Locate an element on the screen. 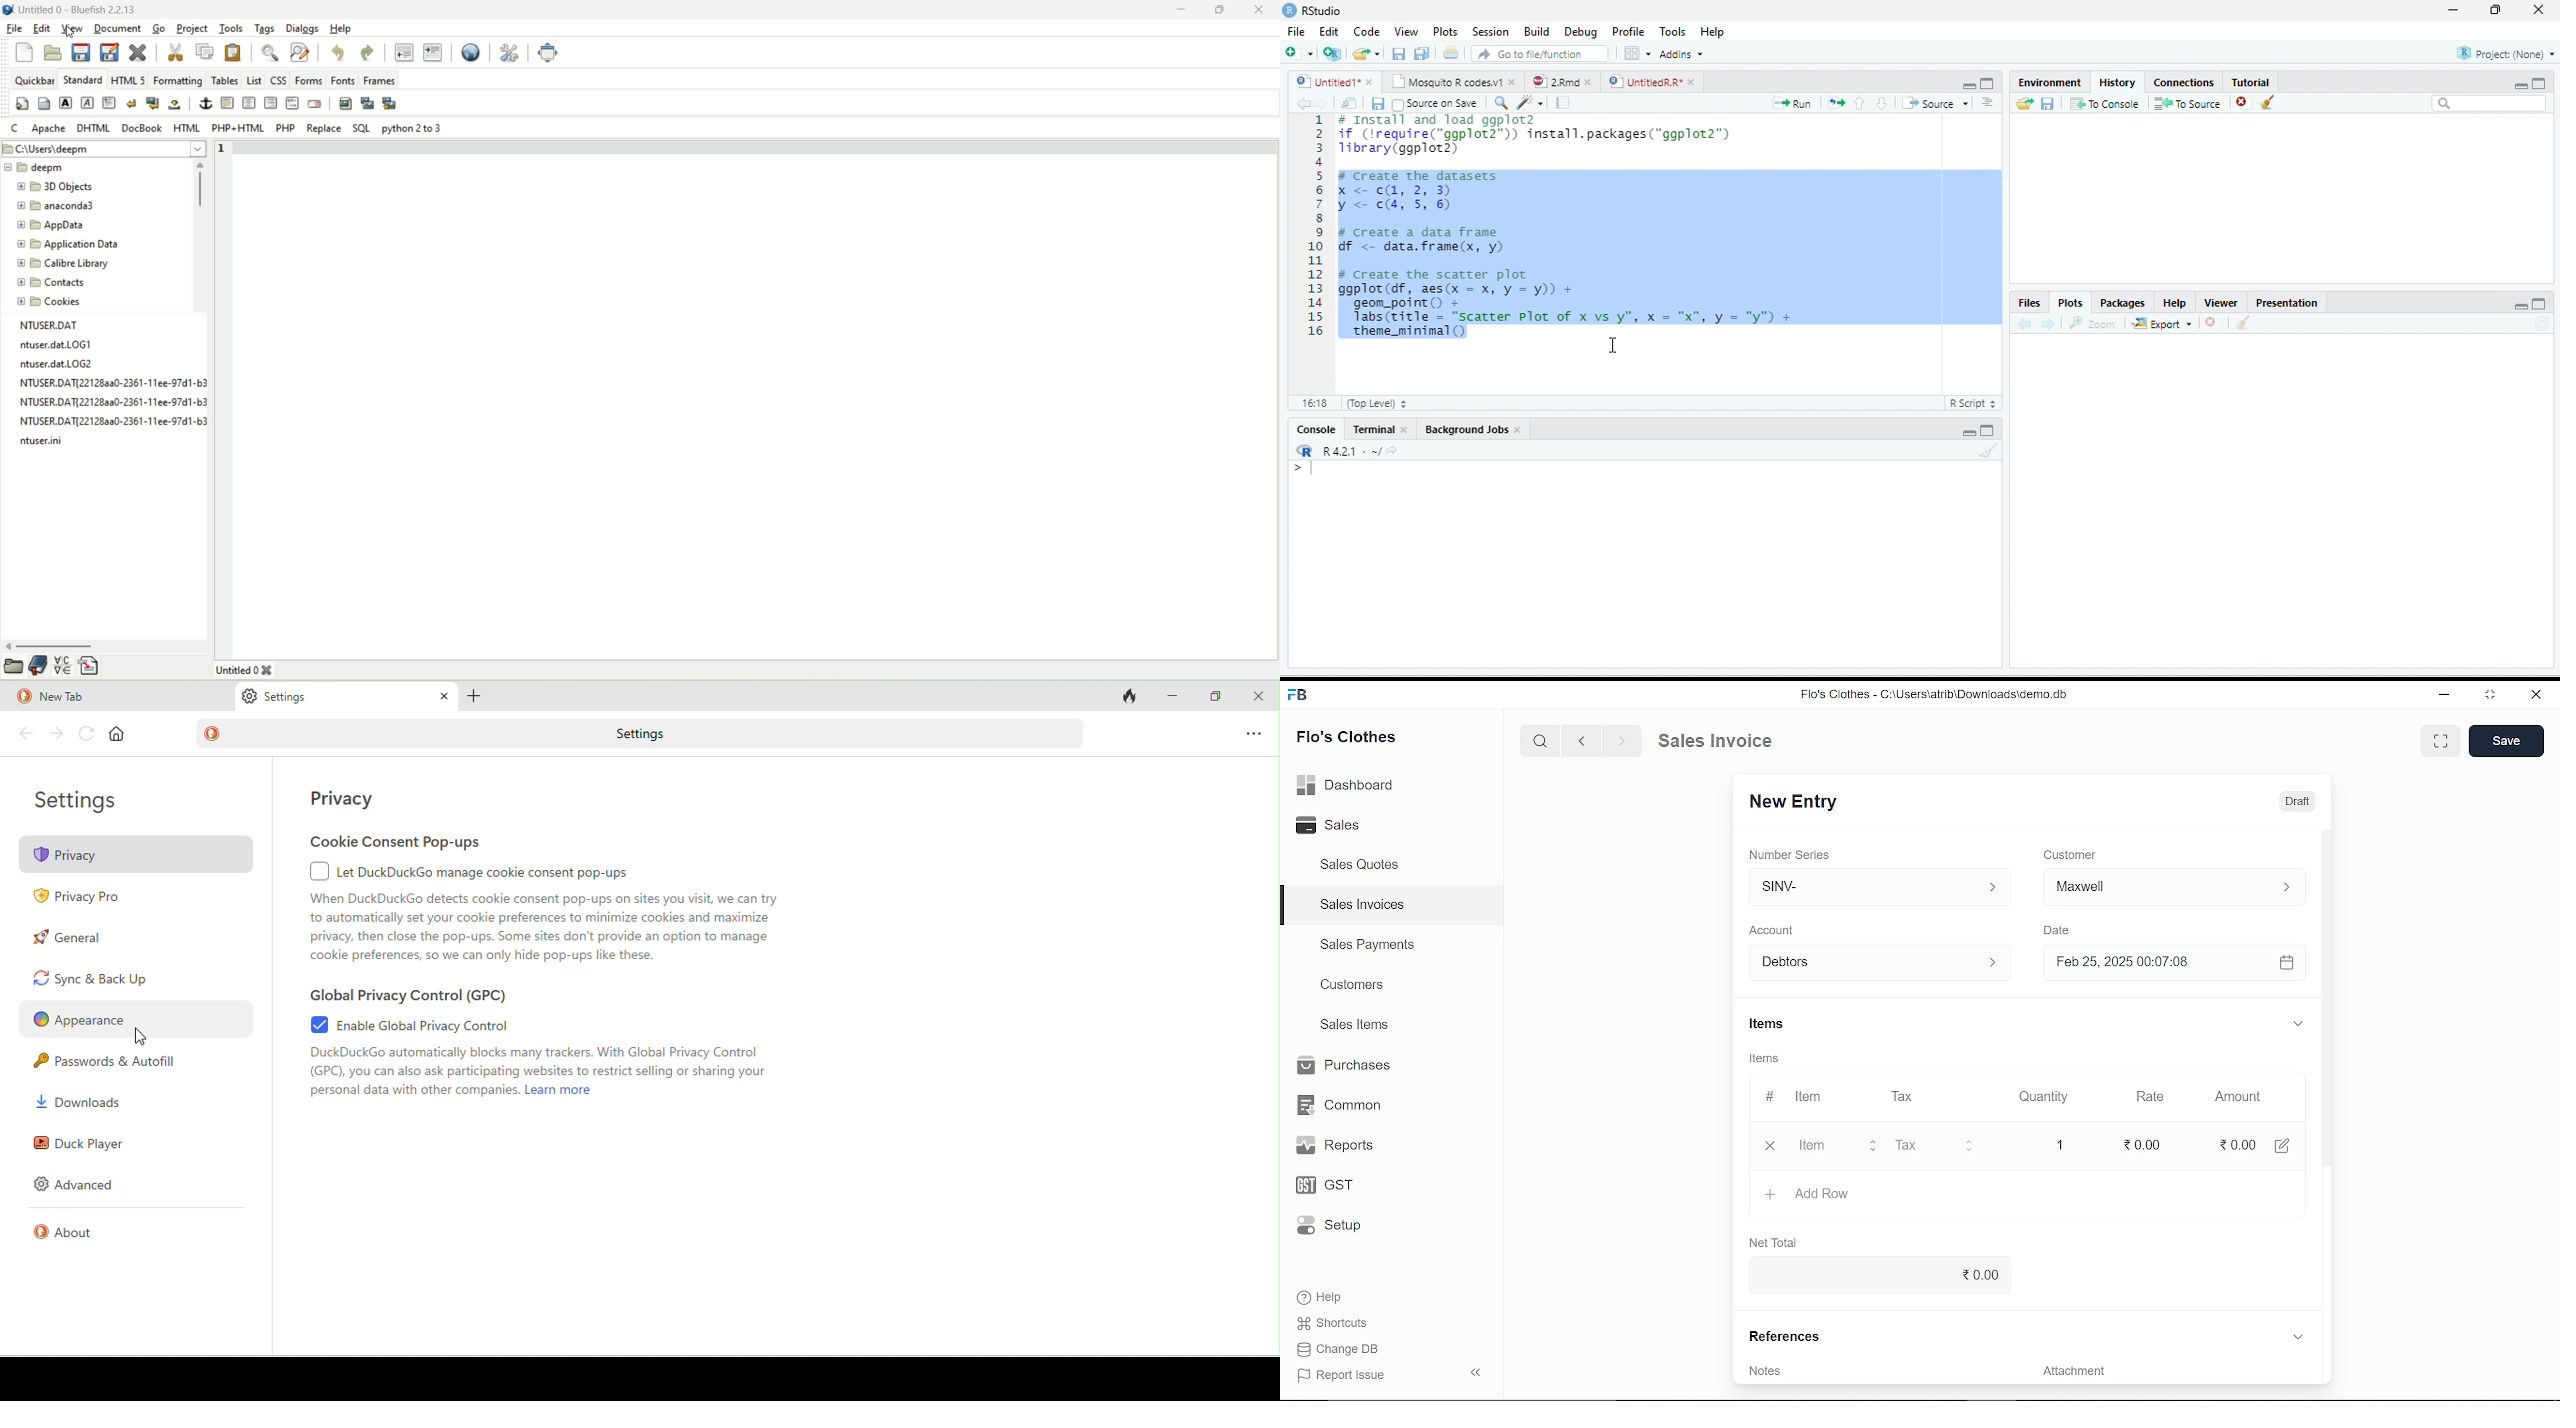 This screenshot has width=2576, height=1428. R is located at coordinates (1303, 450).